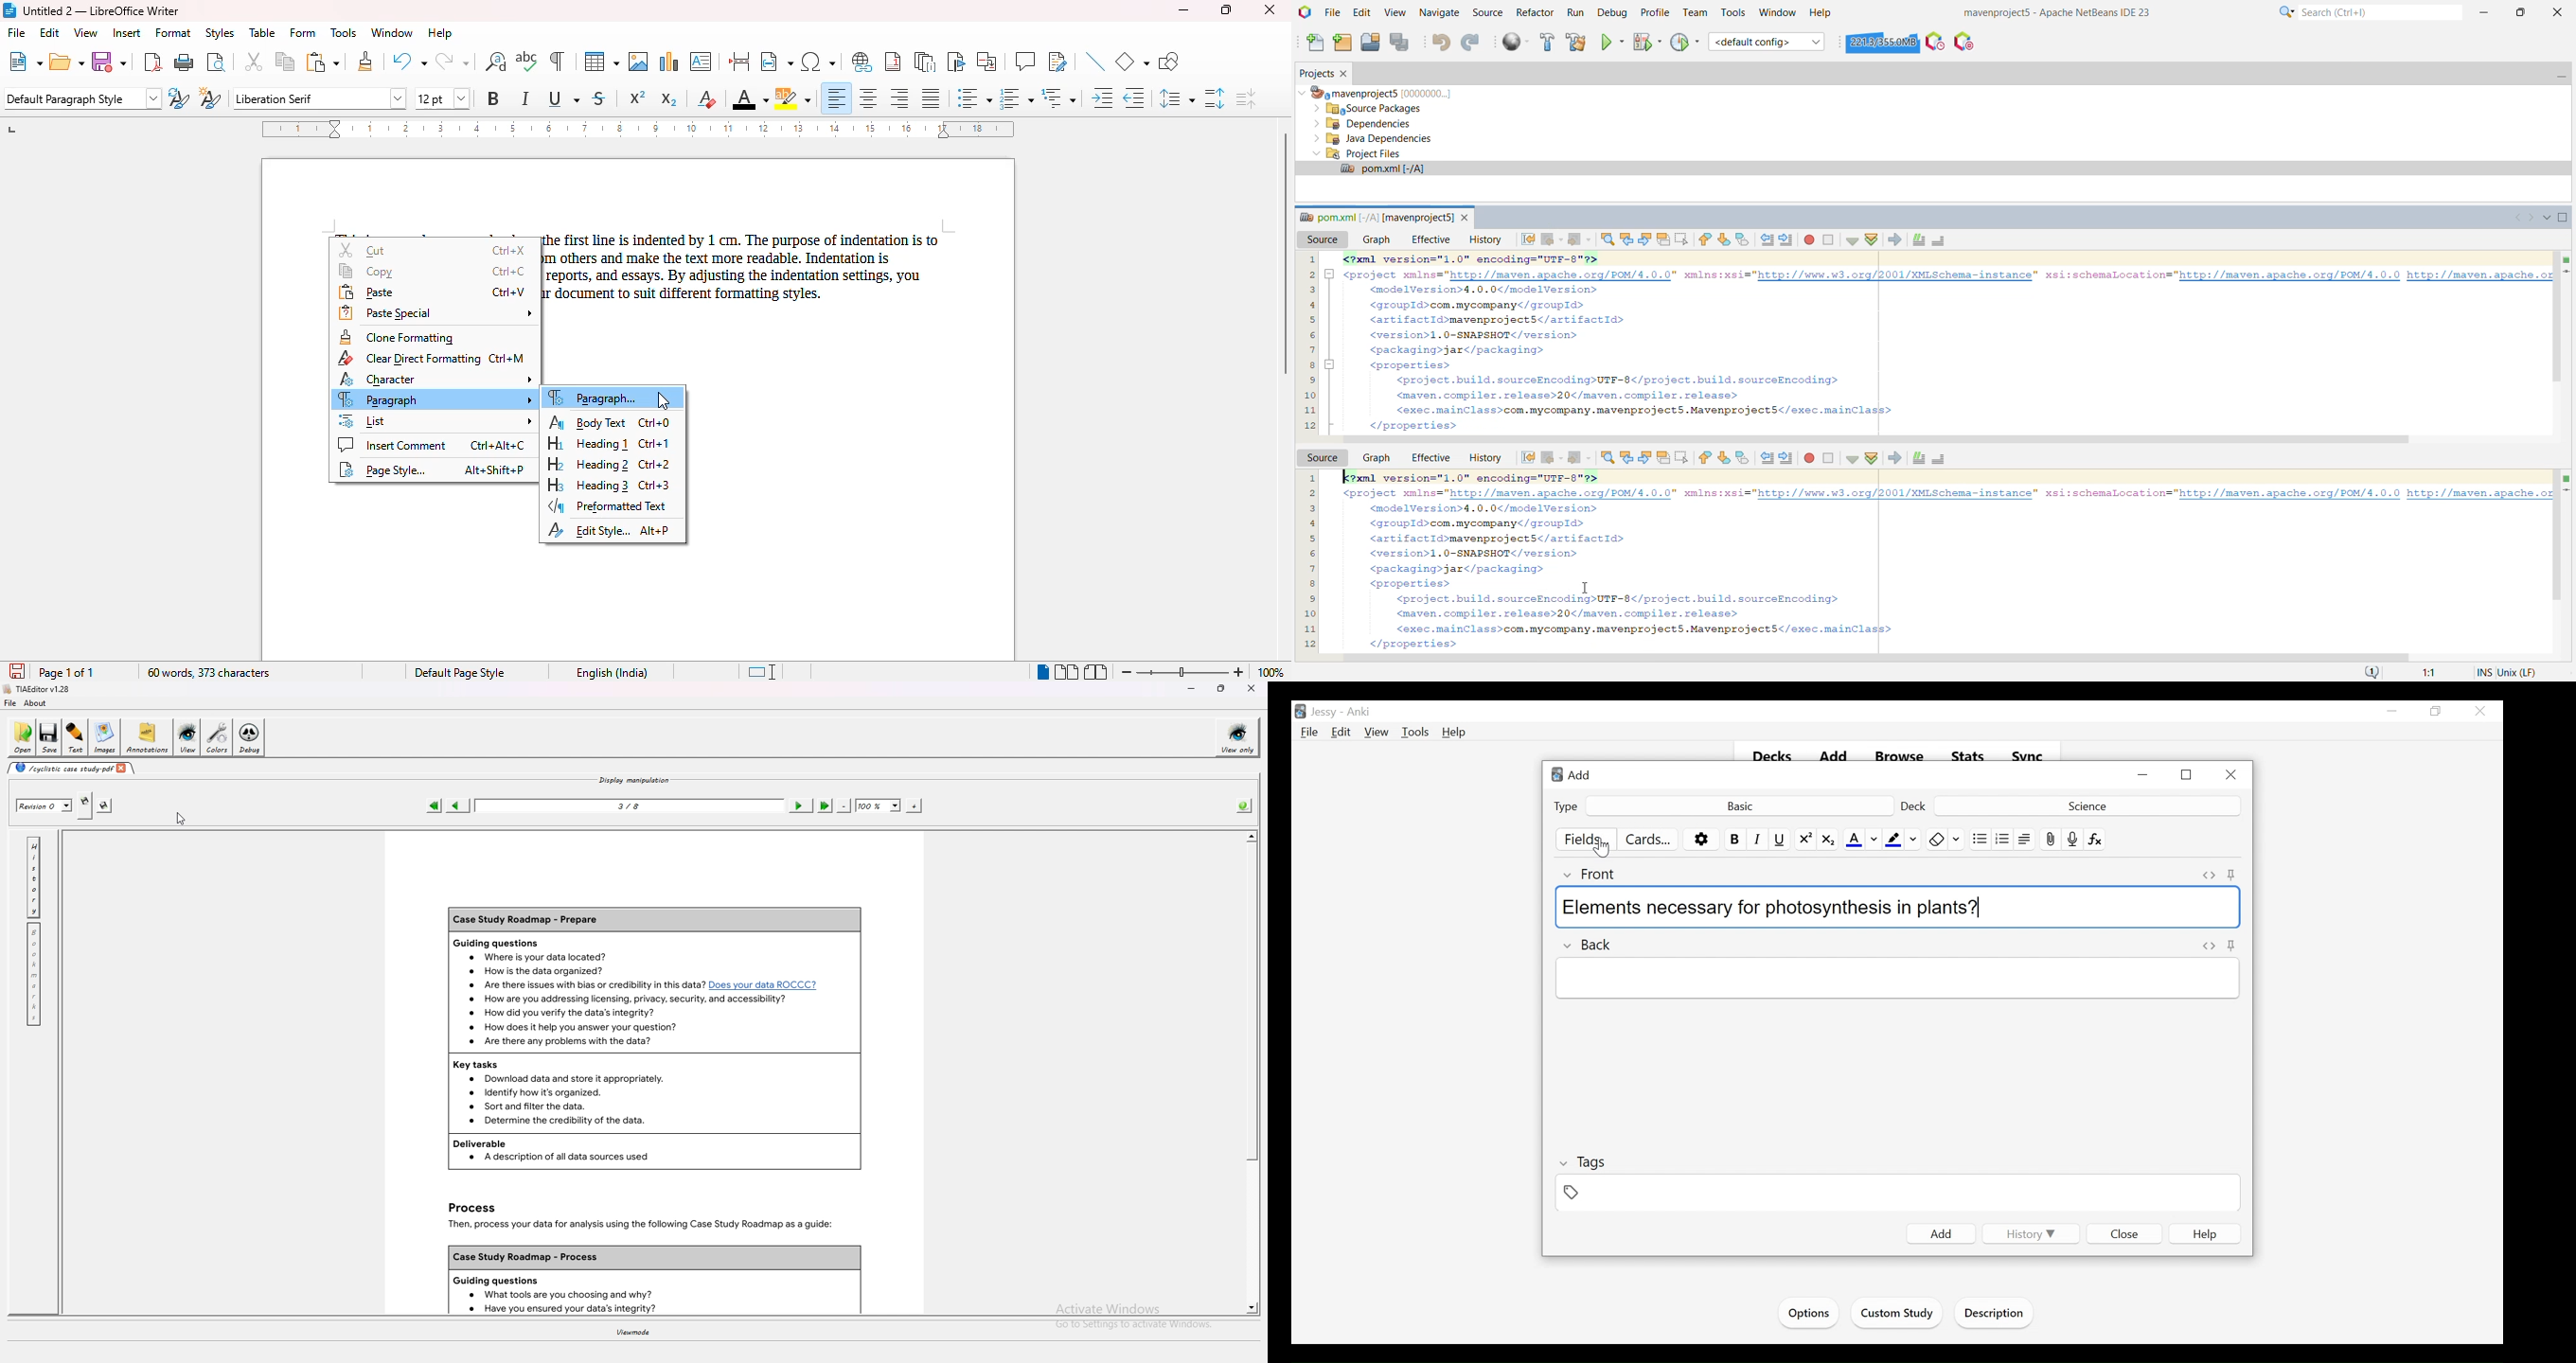 Image resolution: width=2576 pixels, height=1372 pixels. What do you see at coordinates (599, 98) in the screenshot?
I see `strikethrough` at bounding box center [599, 98].